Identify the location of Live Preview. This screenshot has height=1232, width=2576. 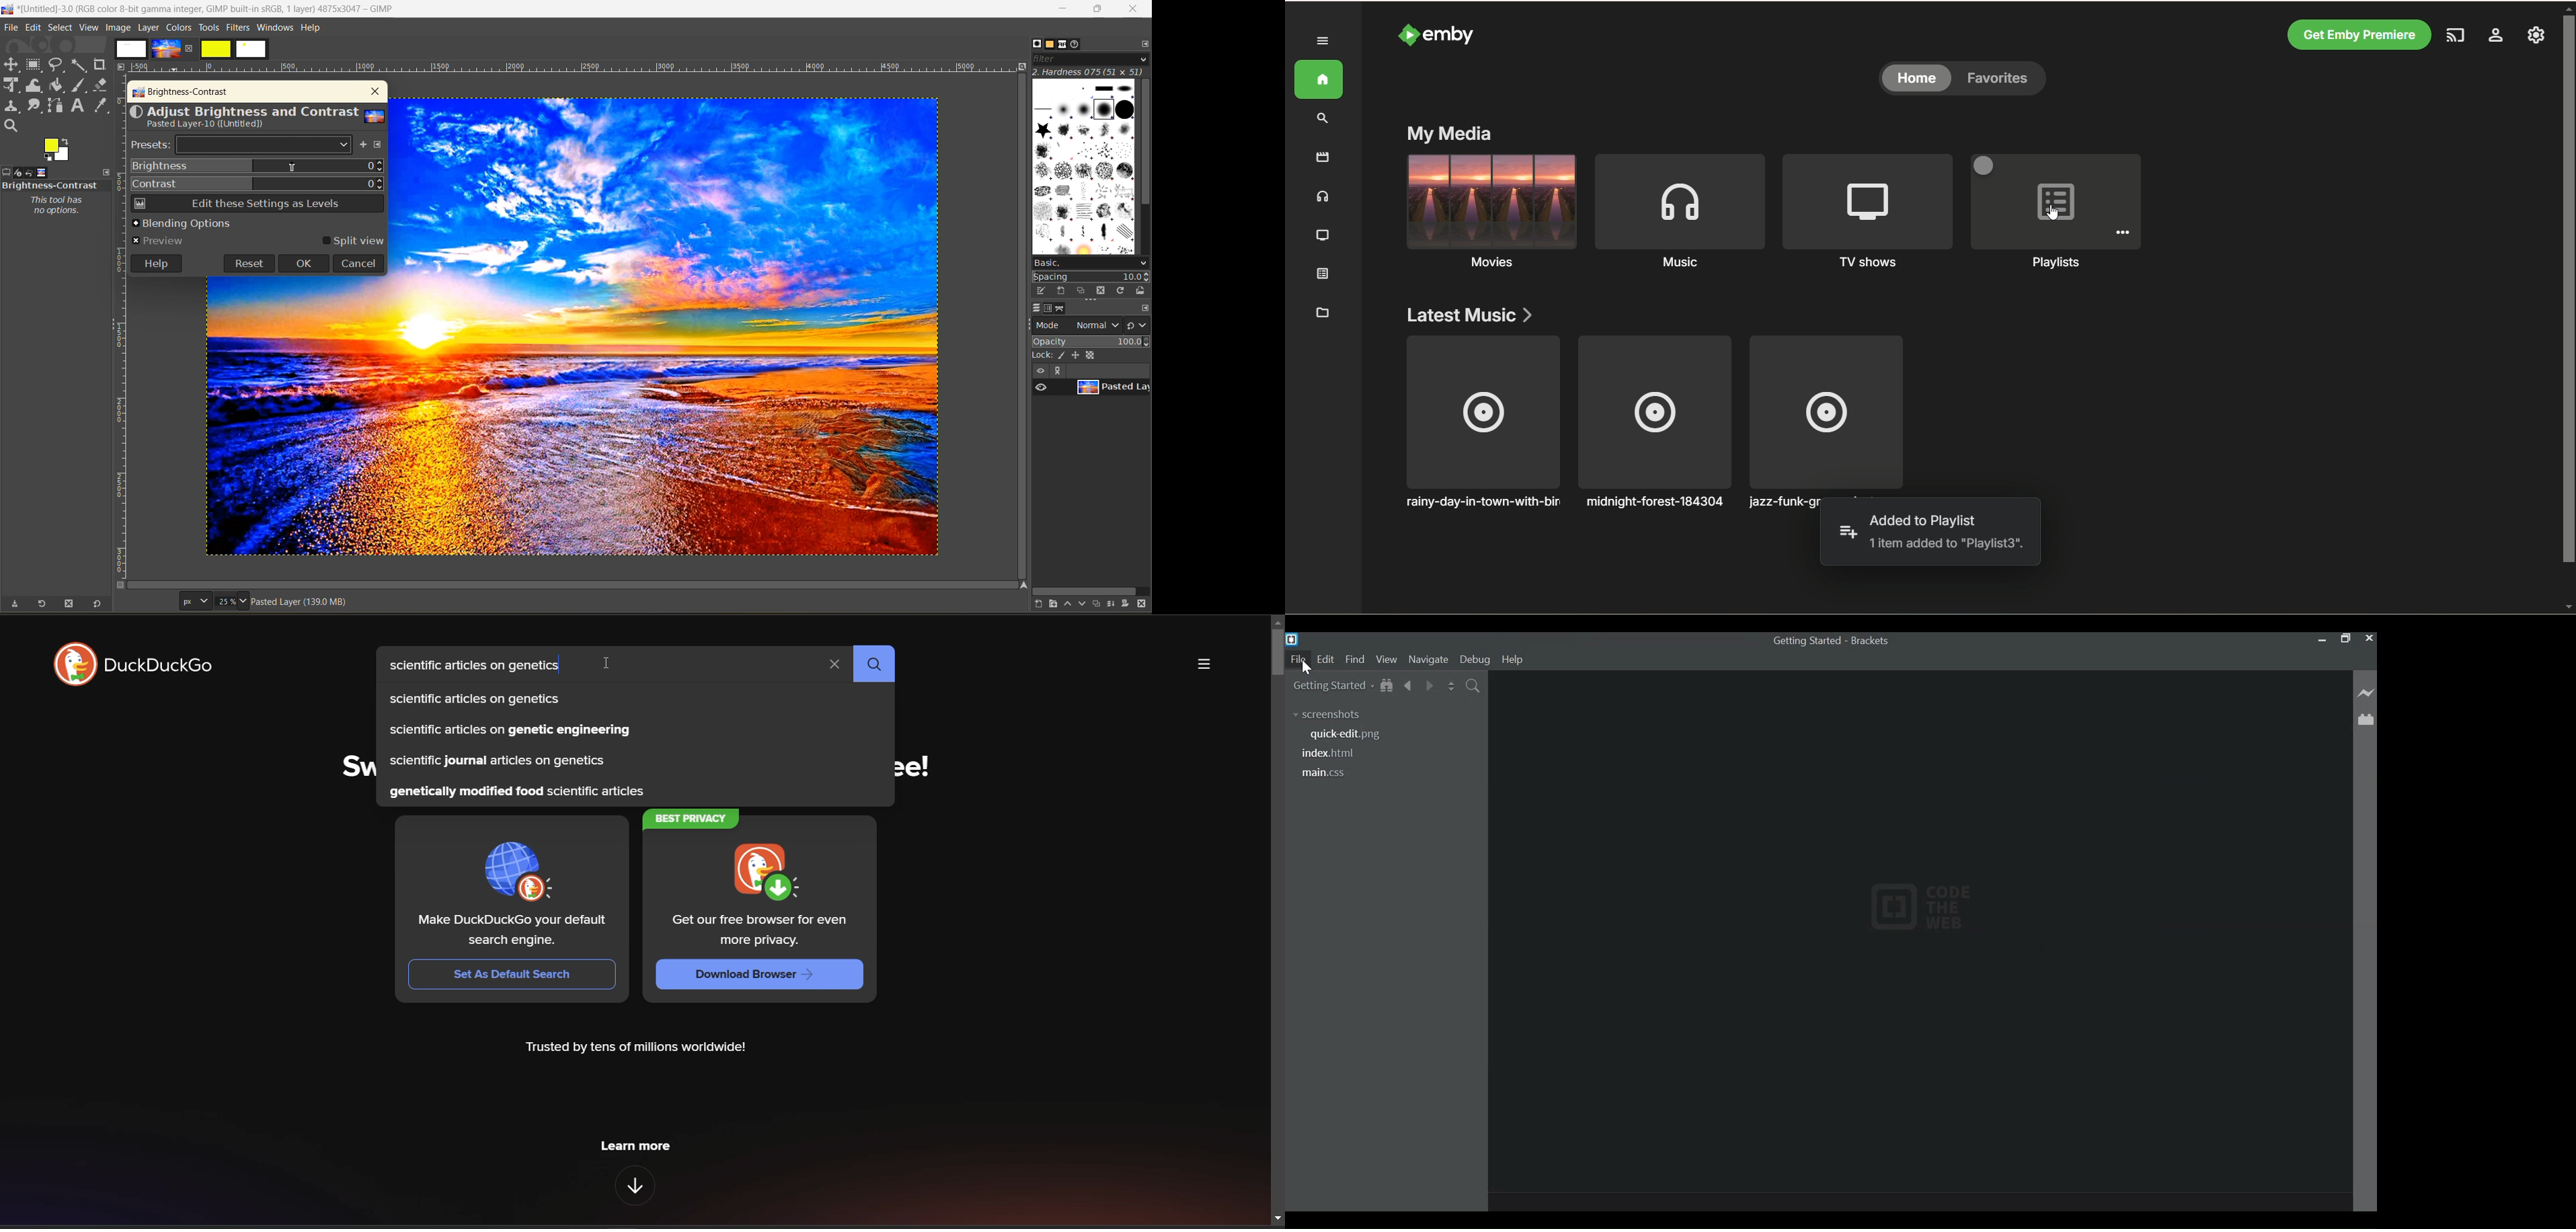
(2367, 693).